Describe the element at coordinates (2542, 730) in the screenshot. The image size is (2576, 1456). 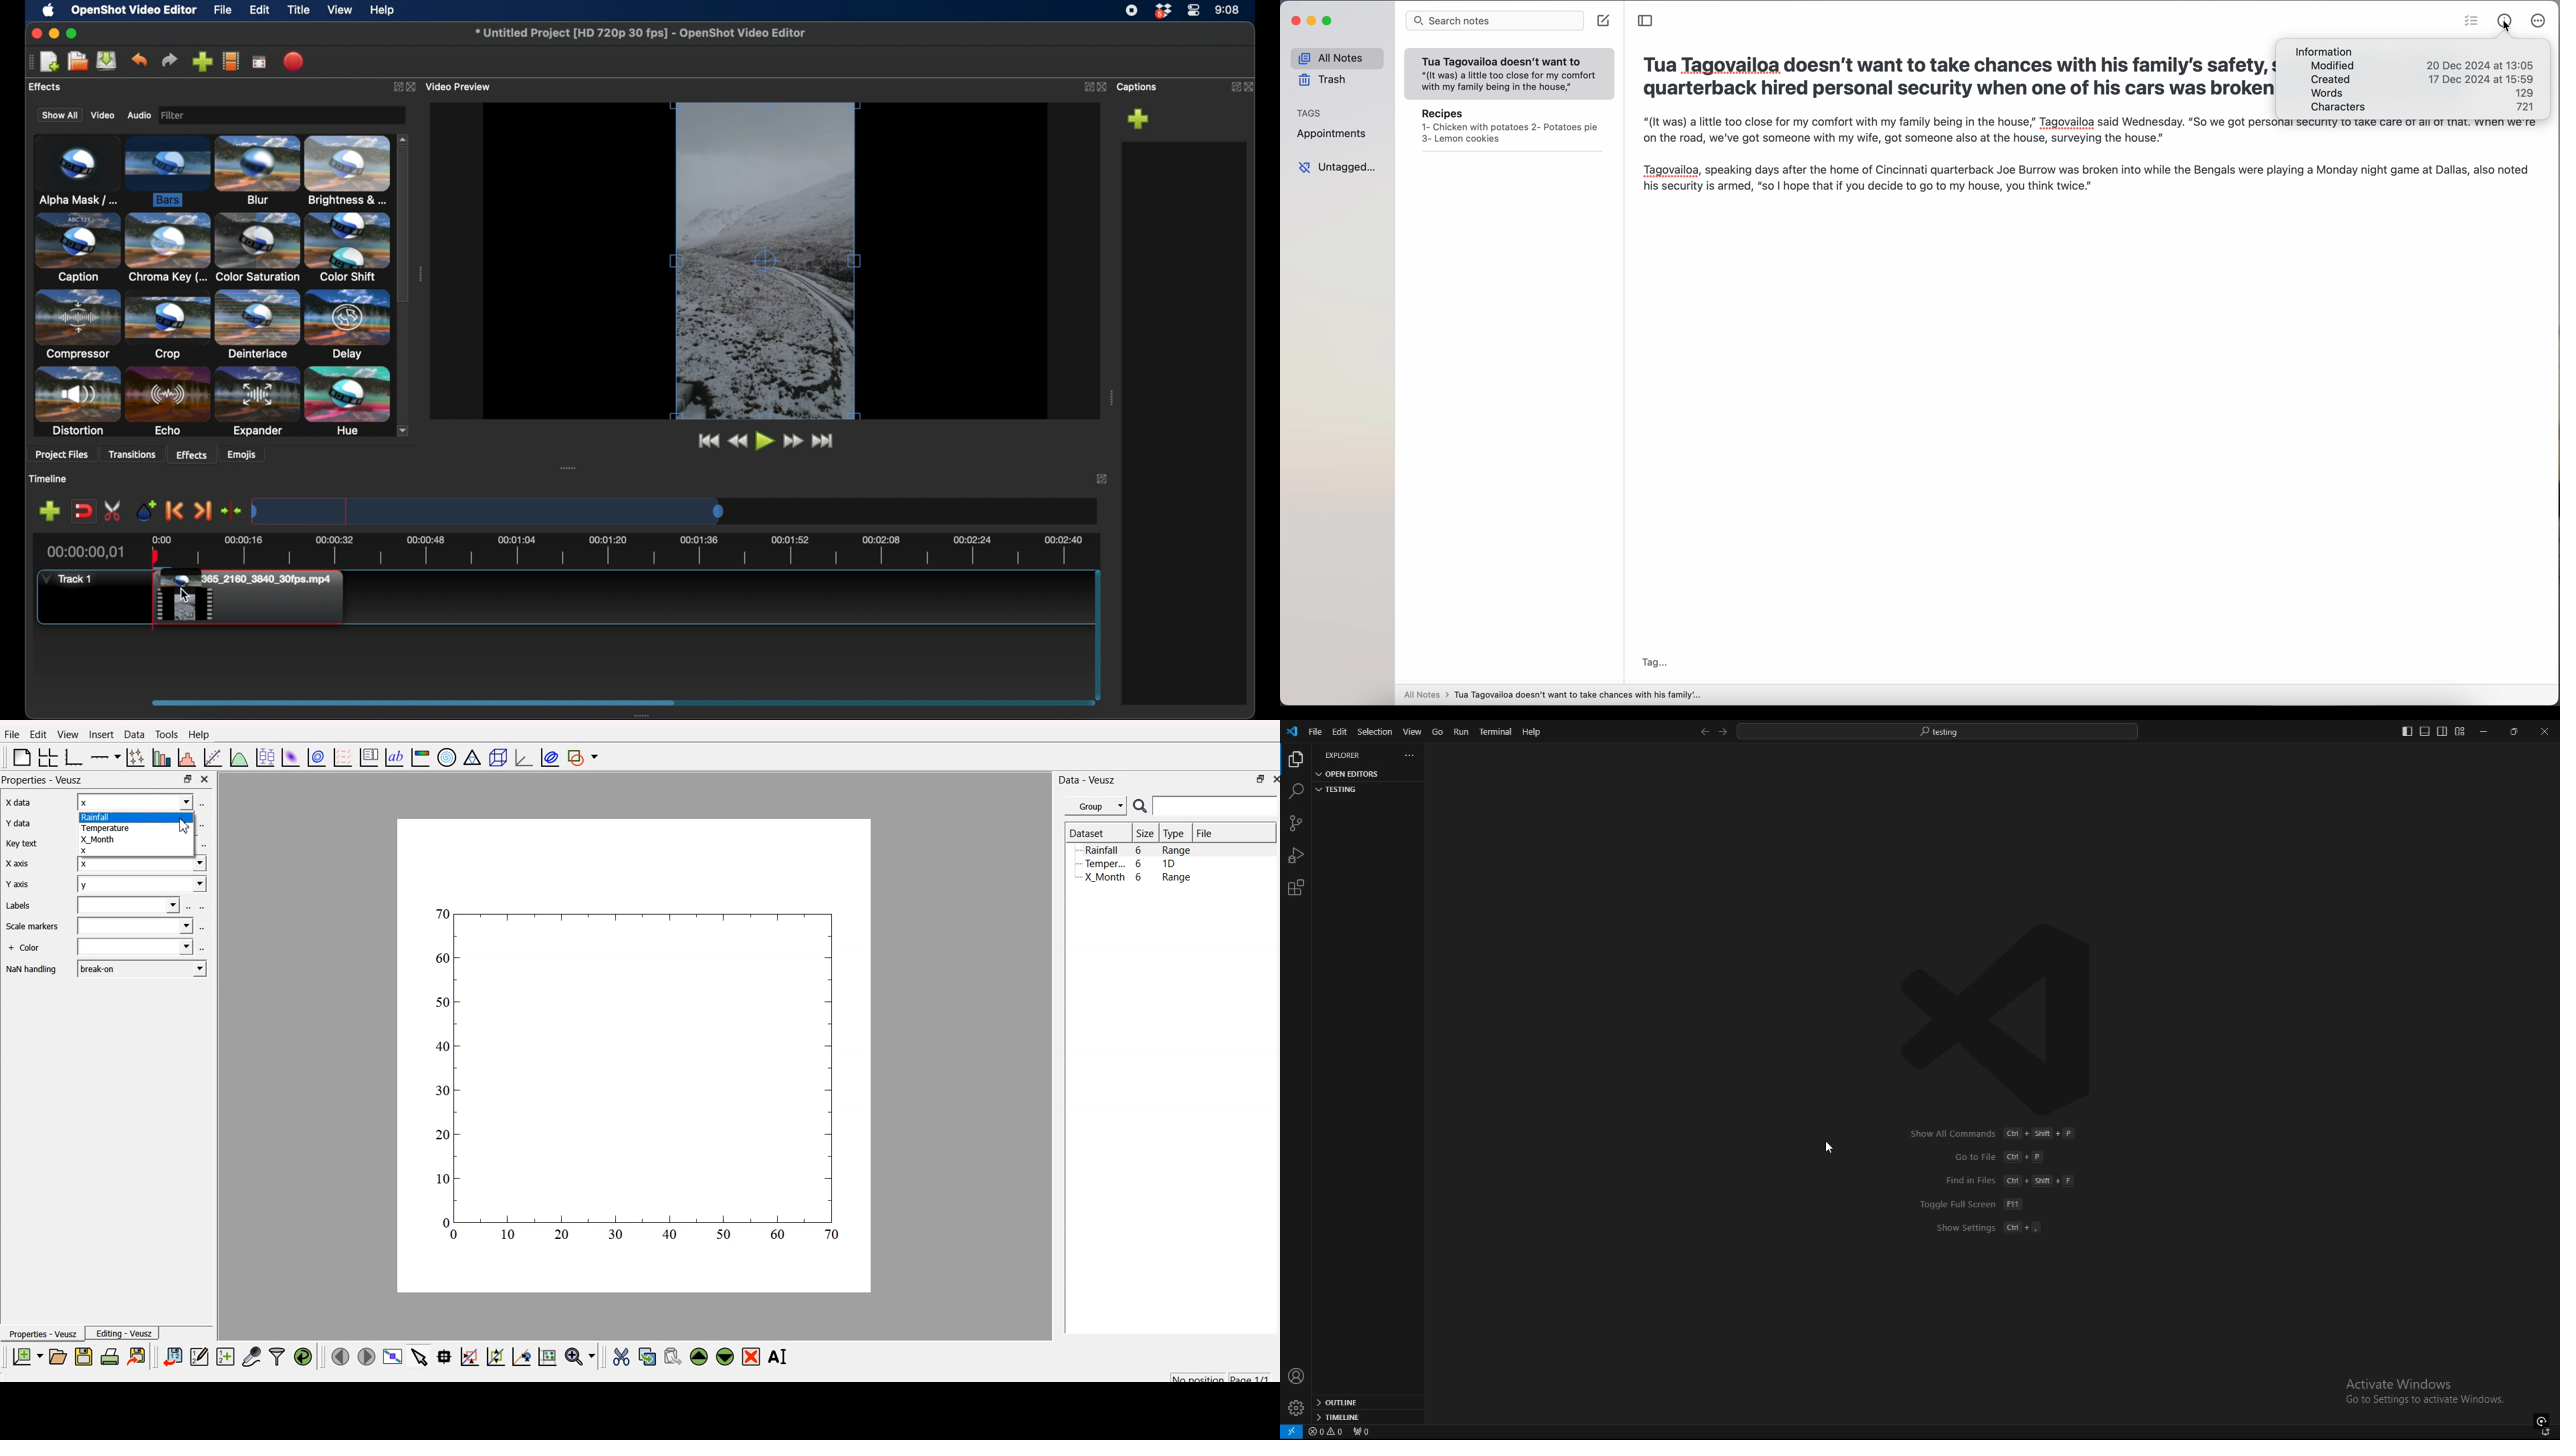
I see `close` at that location.